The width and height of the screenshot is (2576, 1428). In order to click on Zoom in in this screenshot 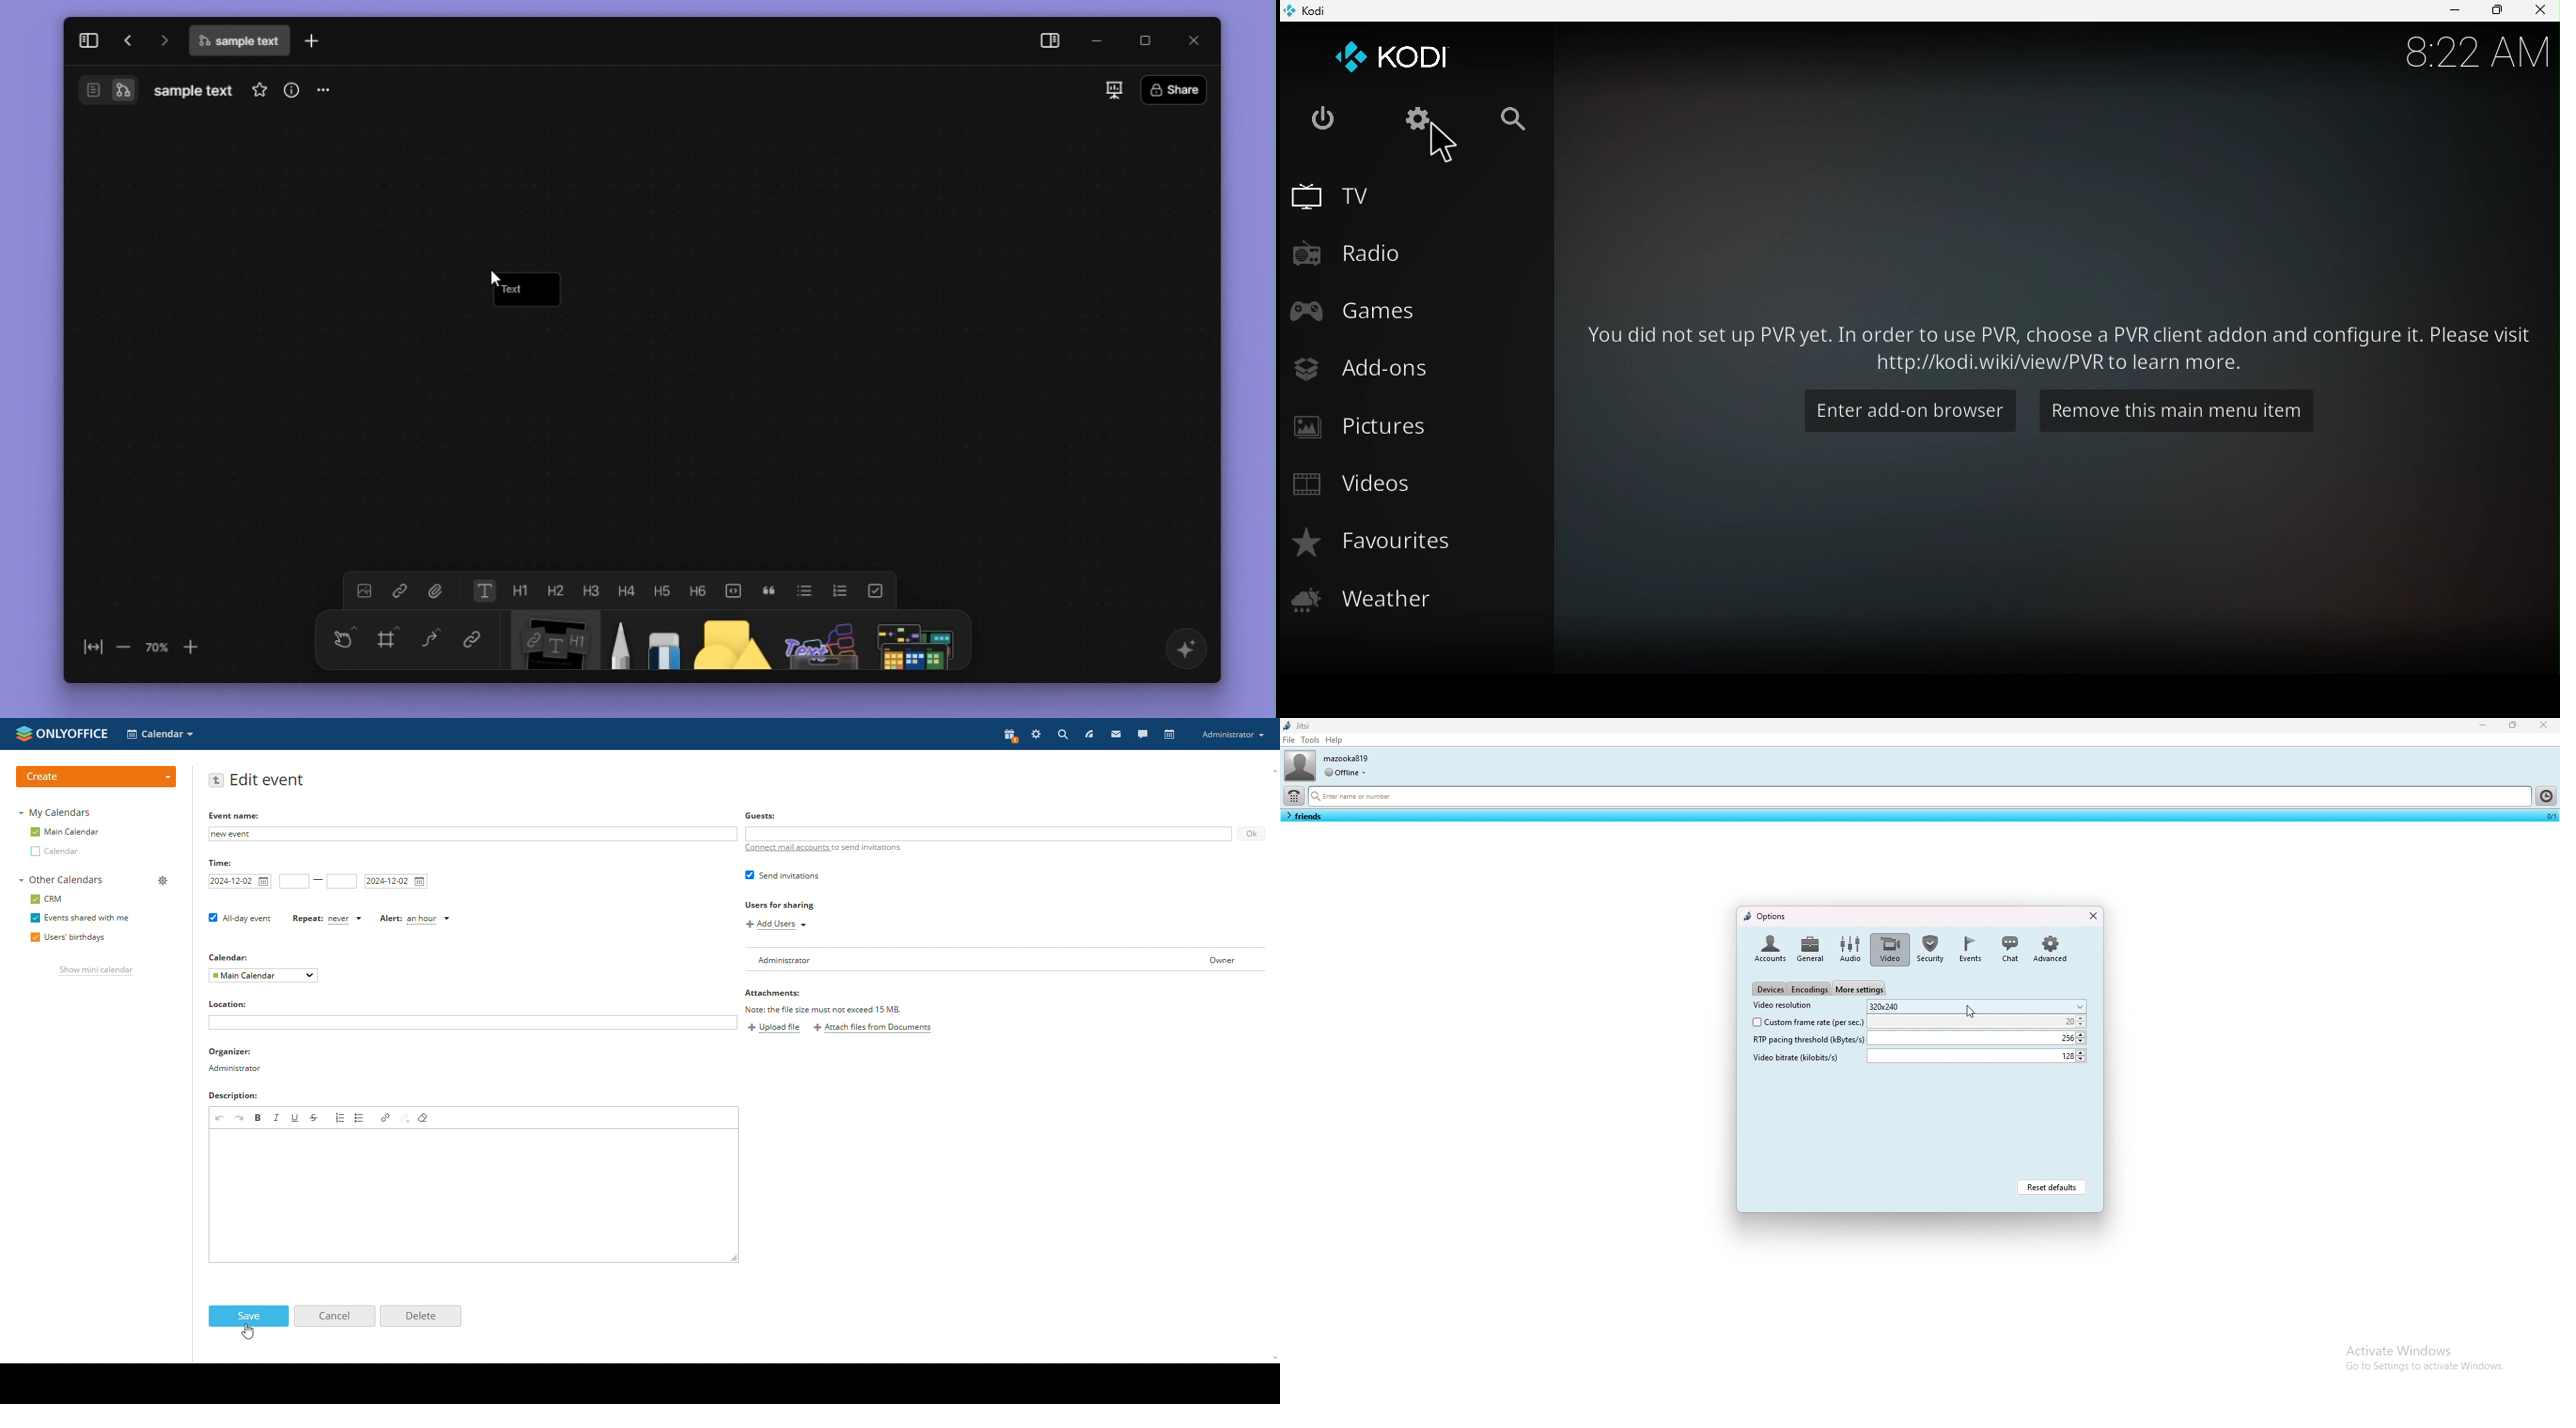, I will do `click(201, 646)`.